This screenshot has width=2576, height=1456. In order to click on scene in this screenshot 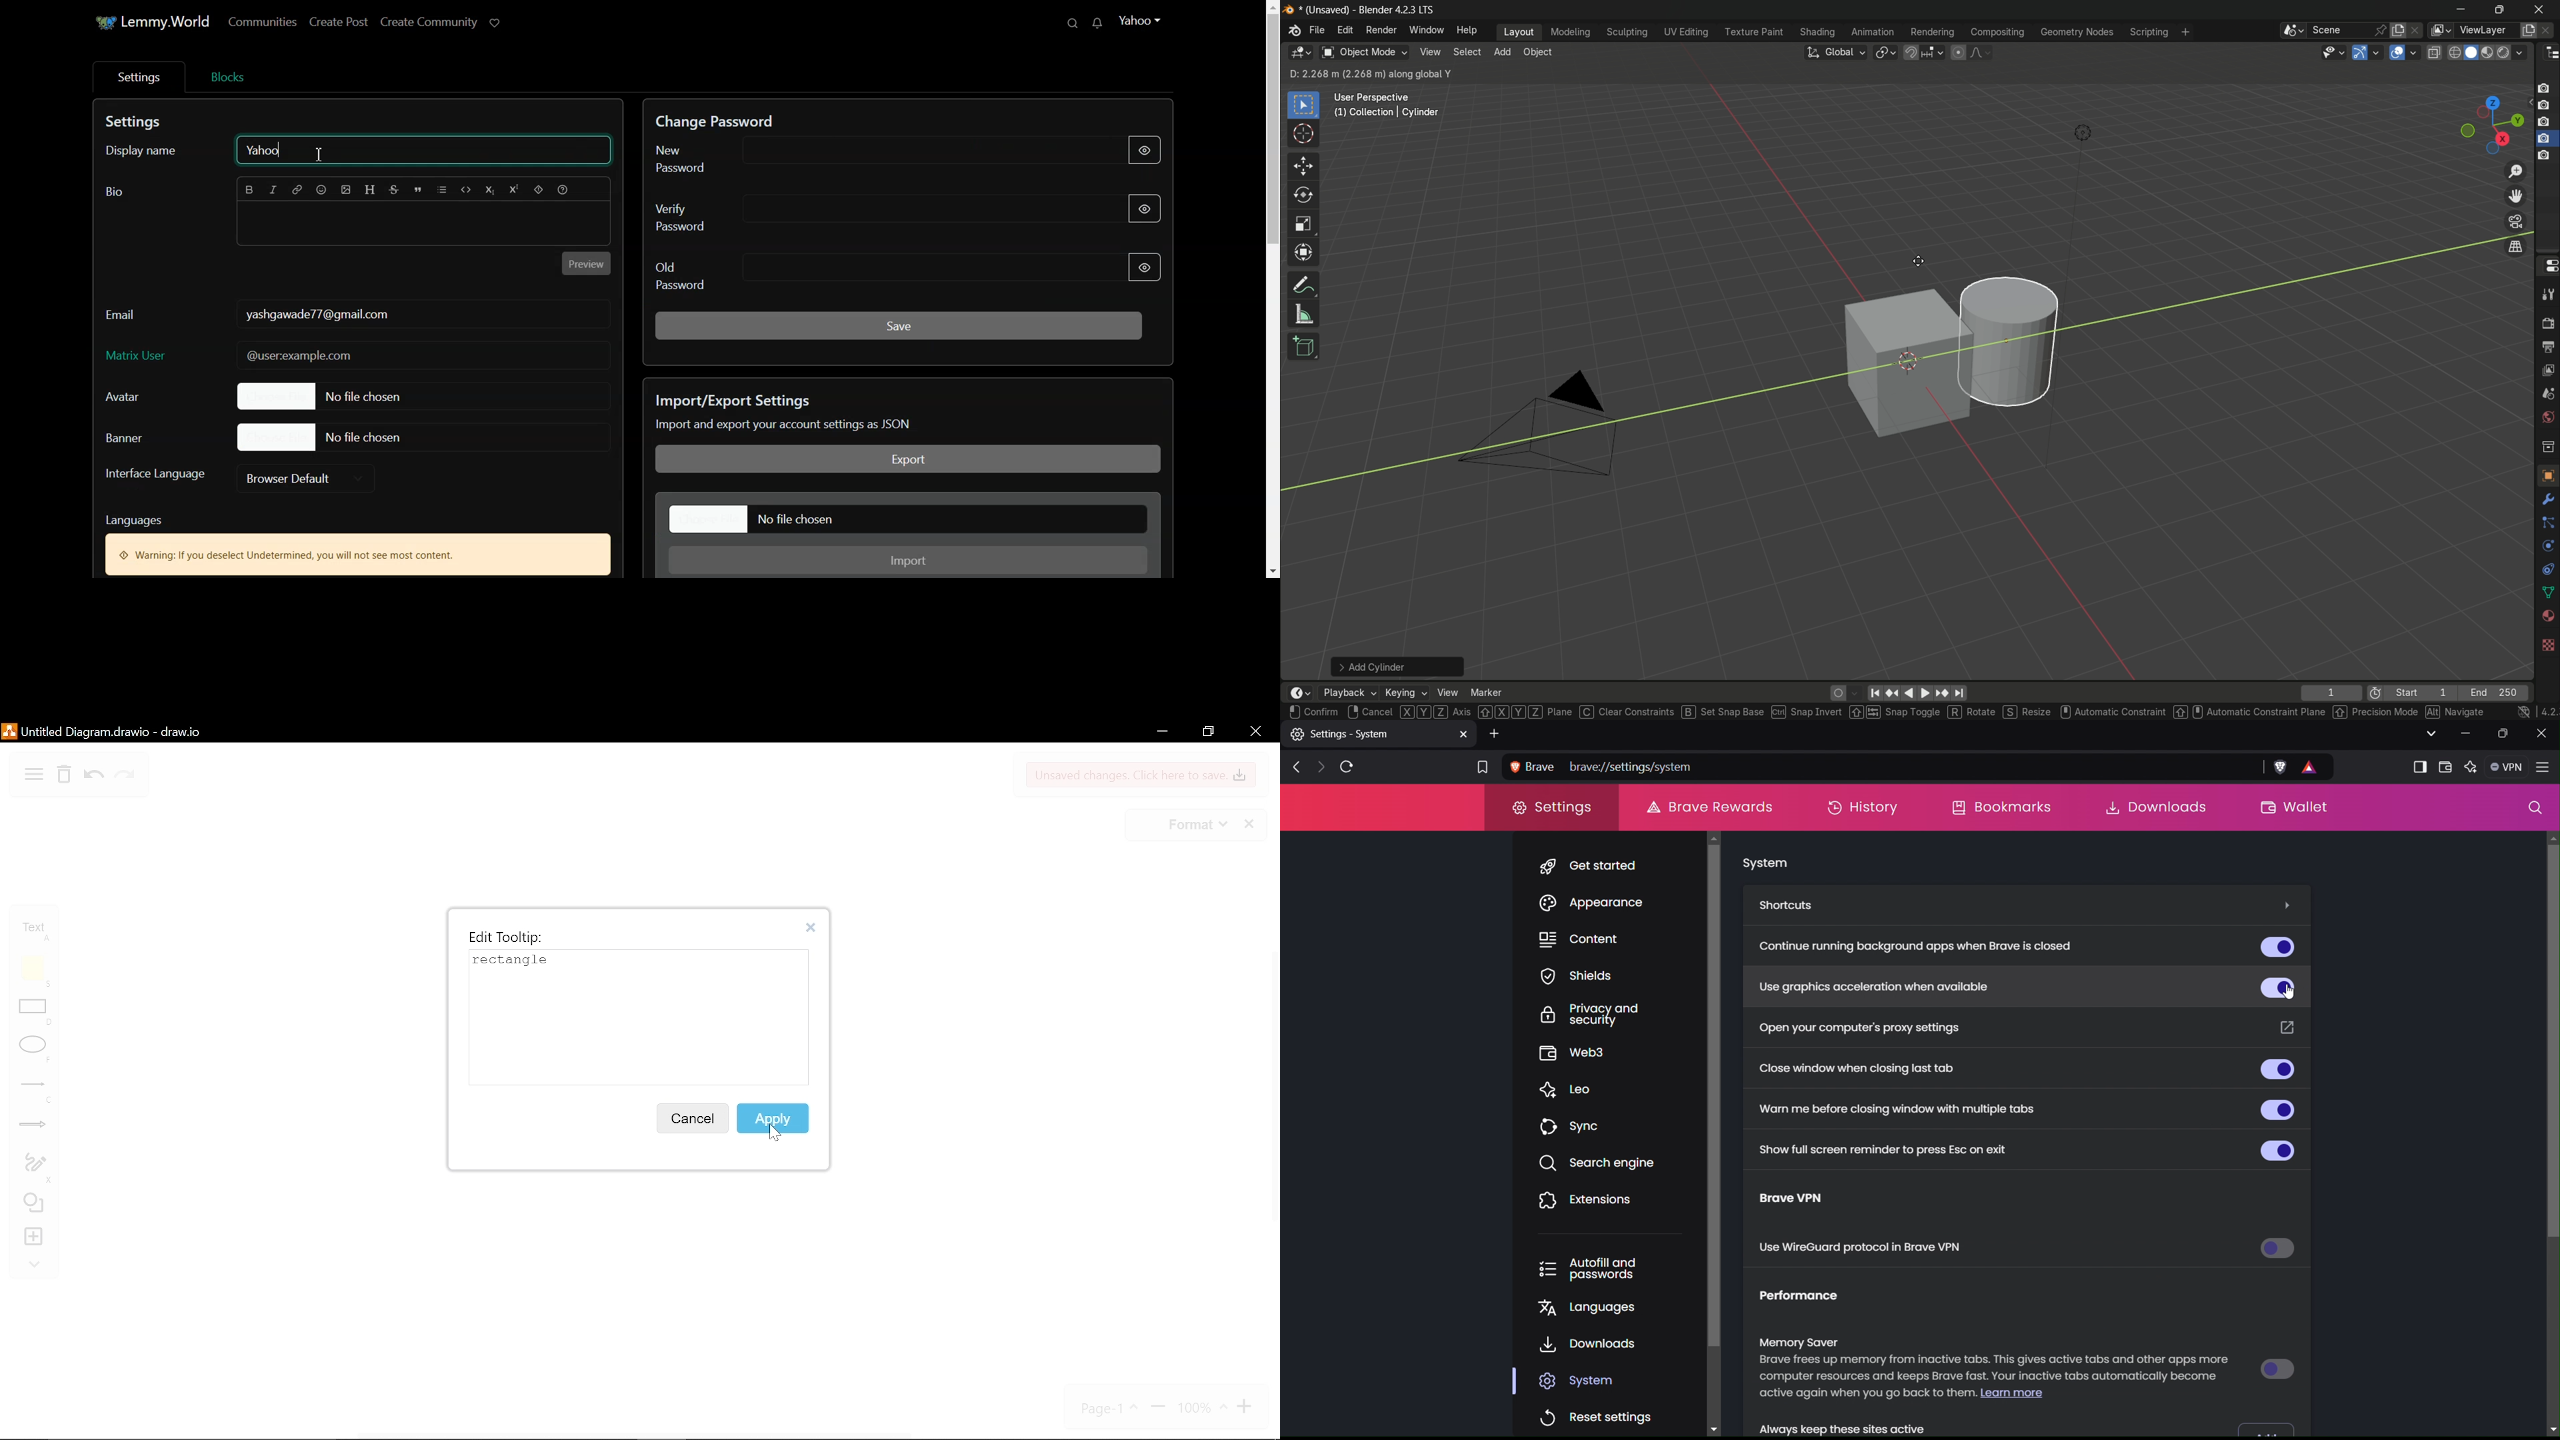, I will do `click(2547, 395)`.